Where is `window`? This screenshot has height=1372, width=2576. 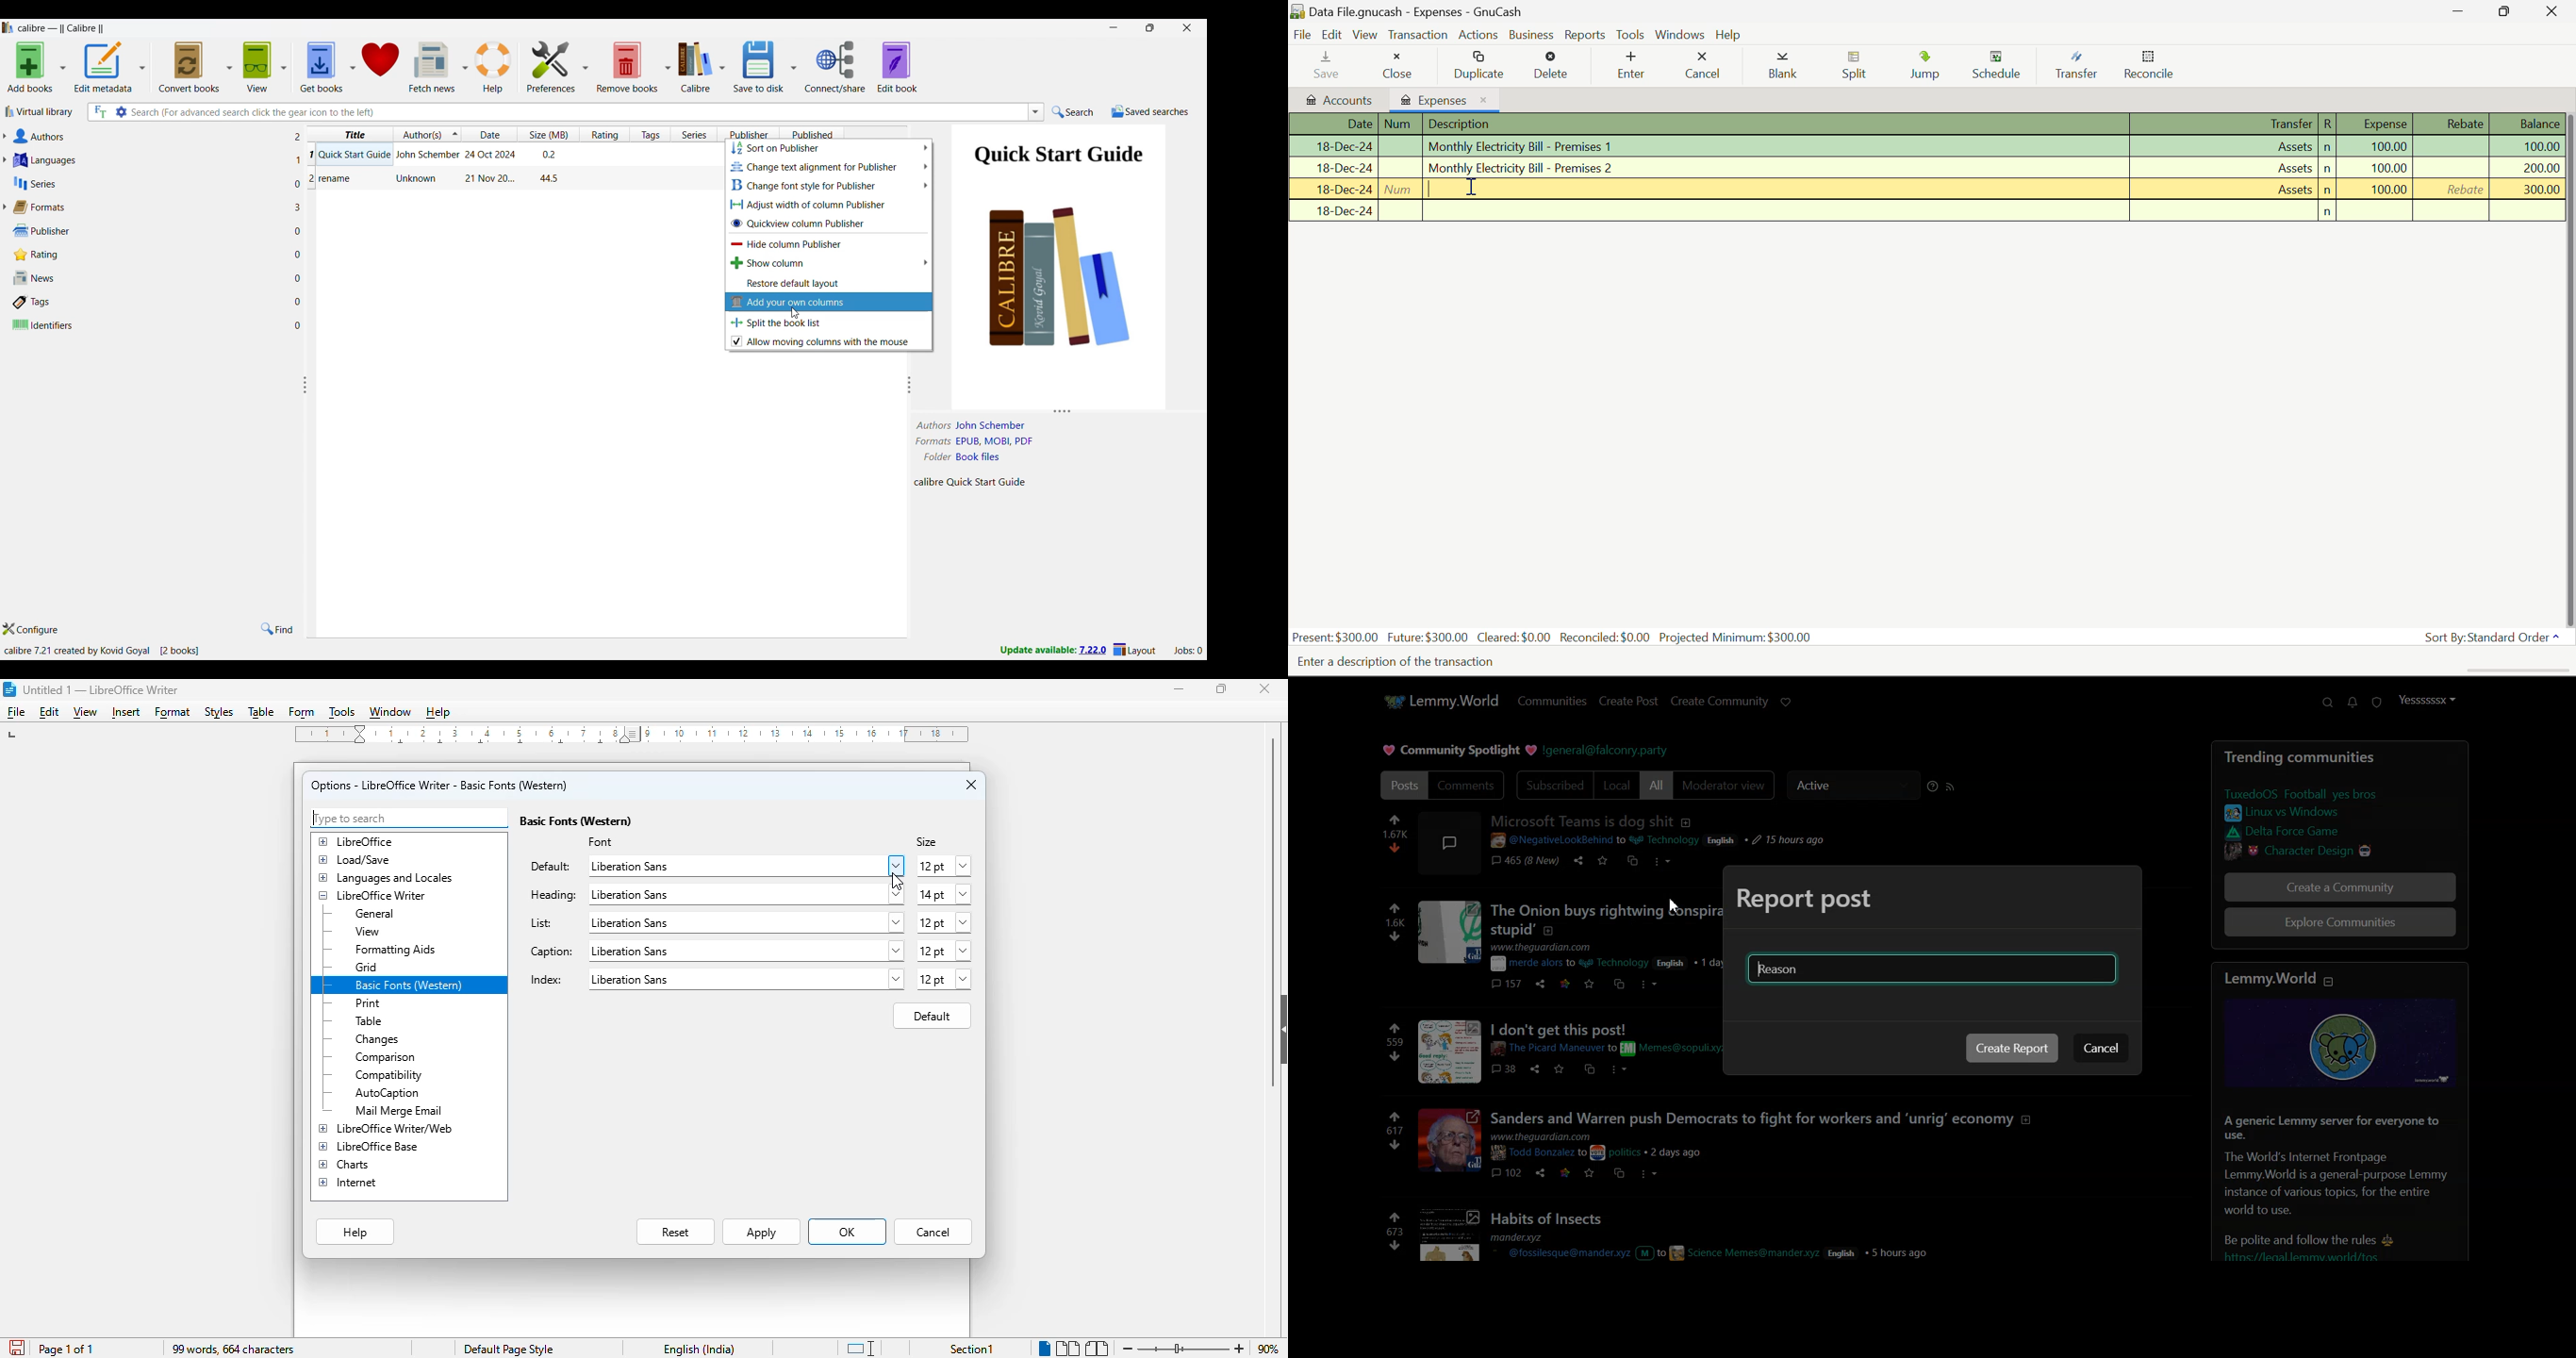
window is located at coordinates (389, 714).